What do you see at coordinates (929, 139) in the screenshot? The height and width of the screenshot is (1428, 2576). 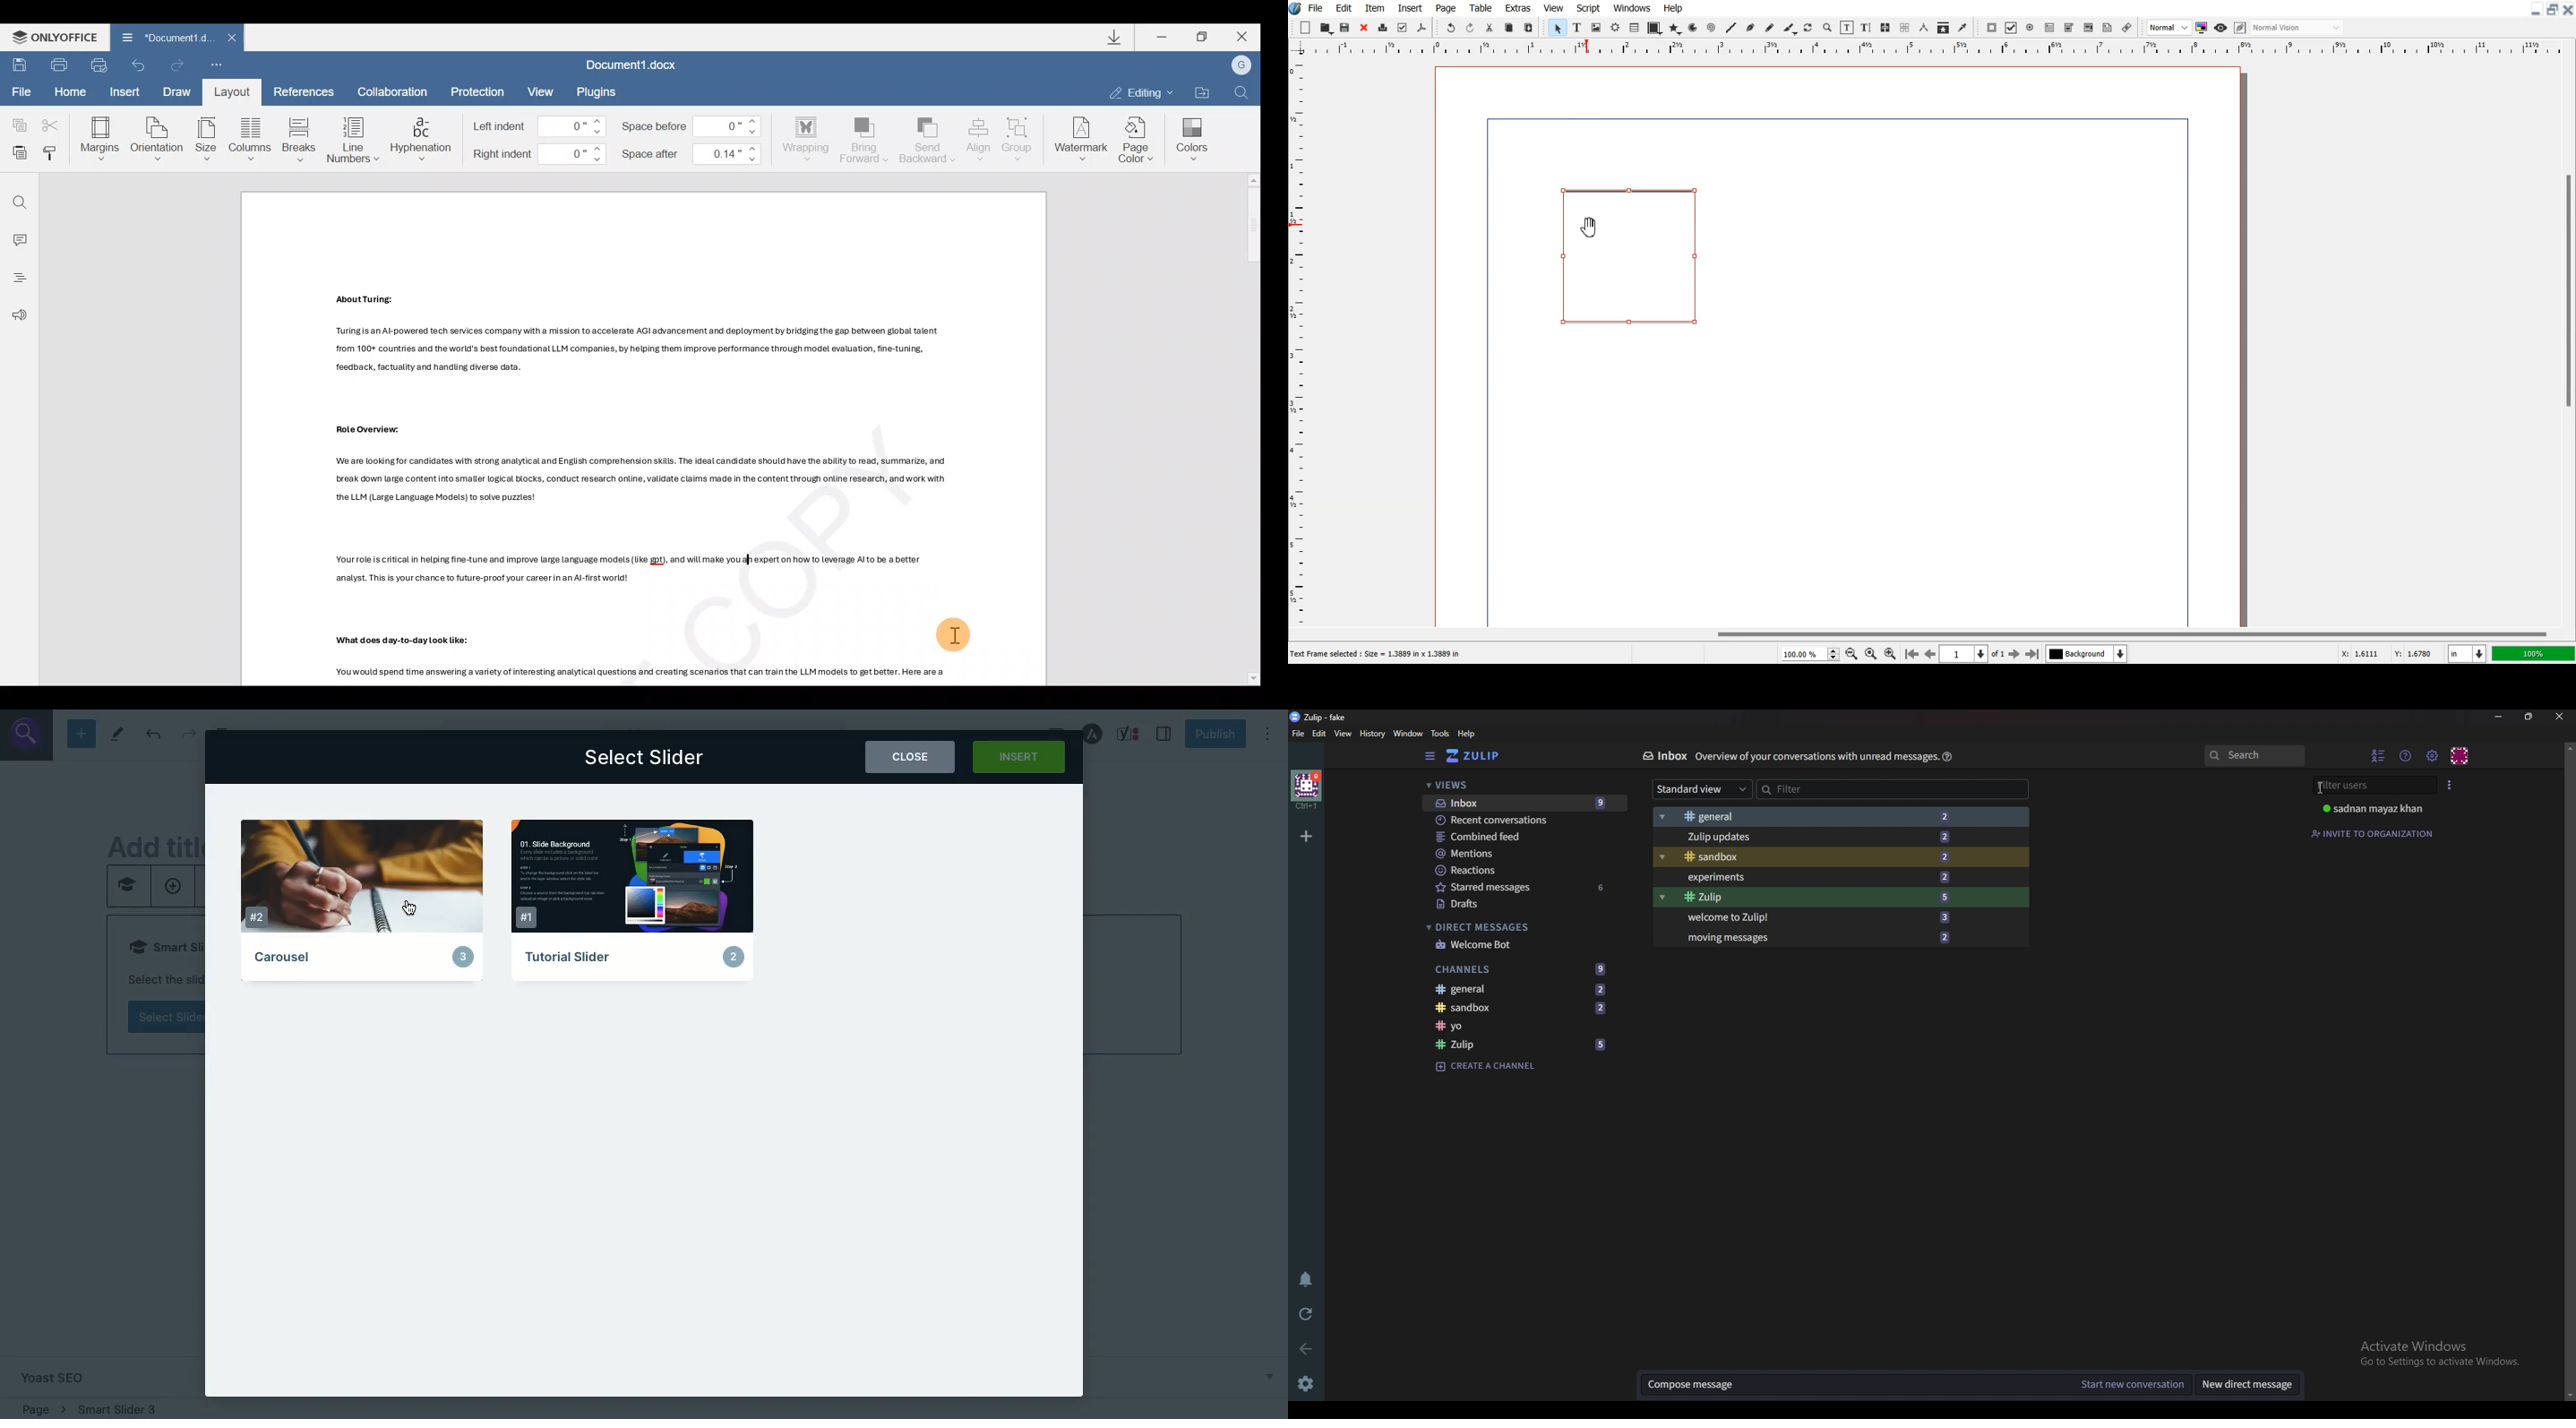 I see `Send backward` at bounding box center [929, 139].